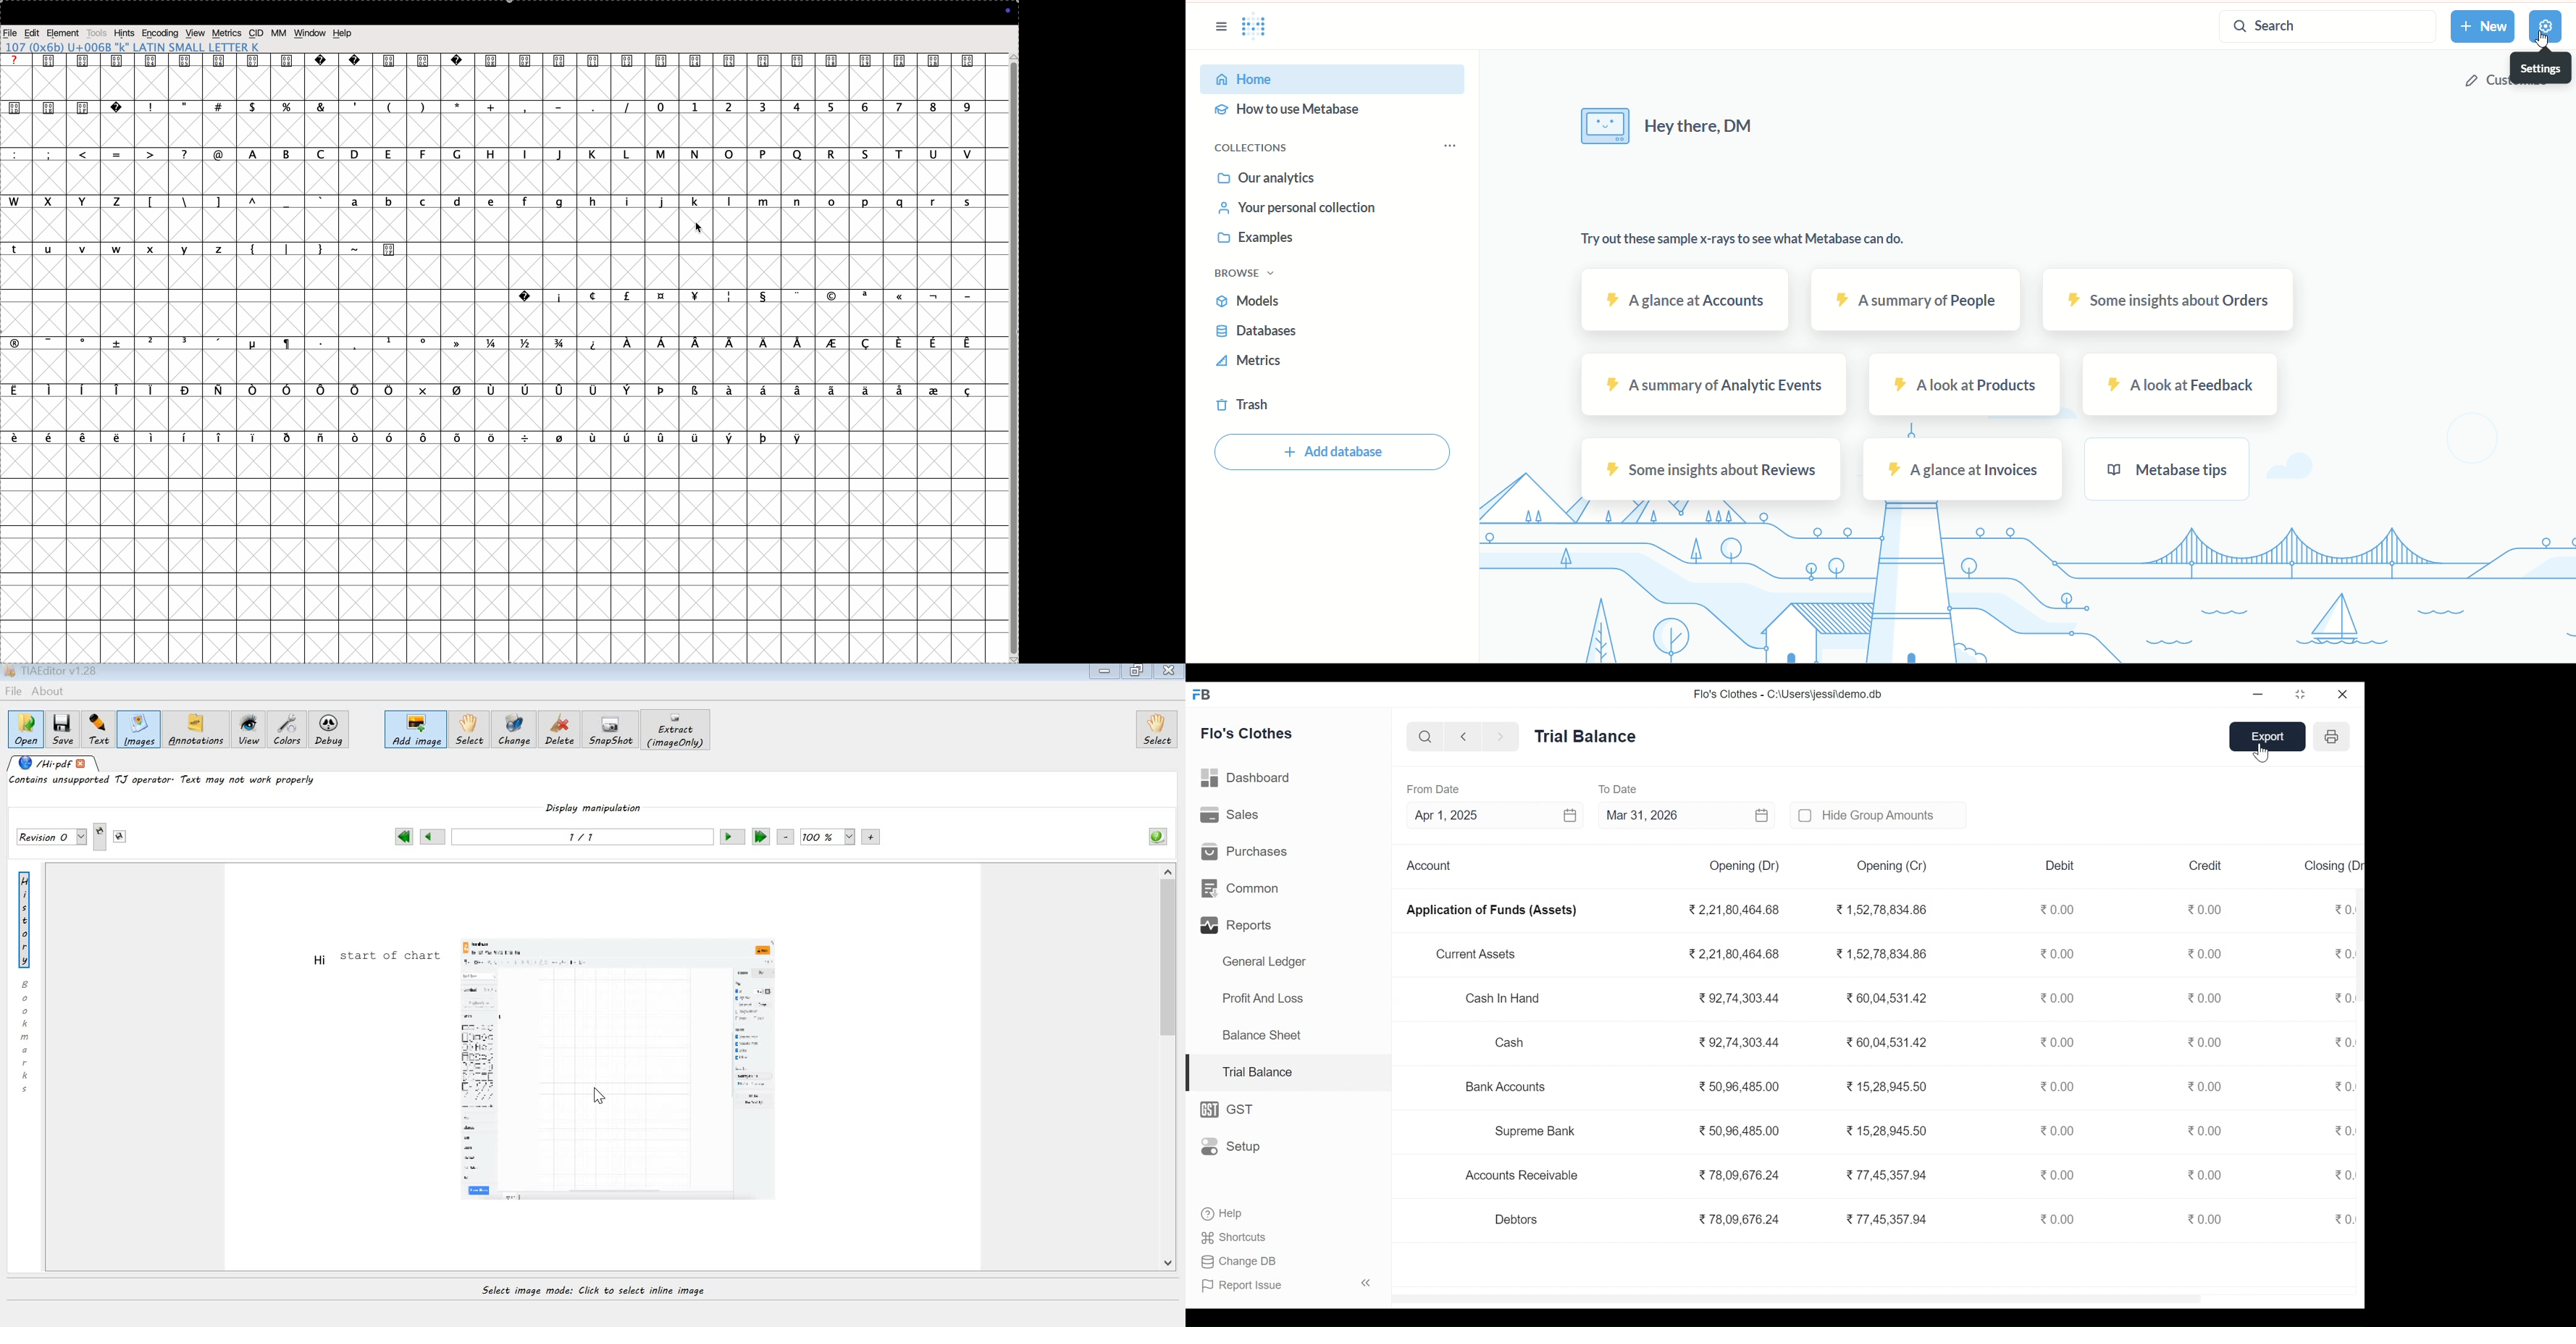 Image resolution: width=2576 pixels, height=1344 pixels. What do you see at coordinates (1885, 1173) in the screenshot?
I see `77.45.357.94` at bounding box center [1885, 1173].